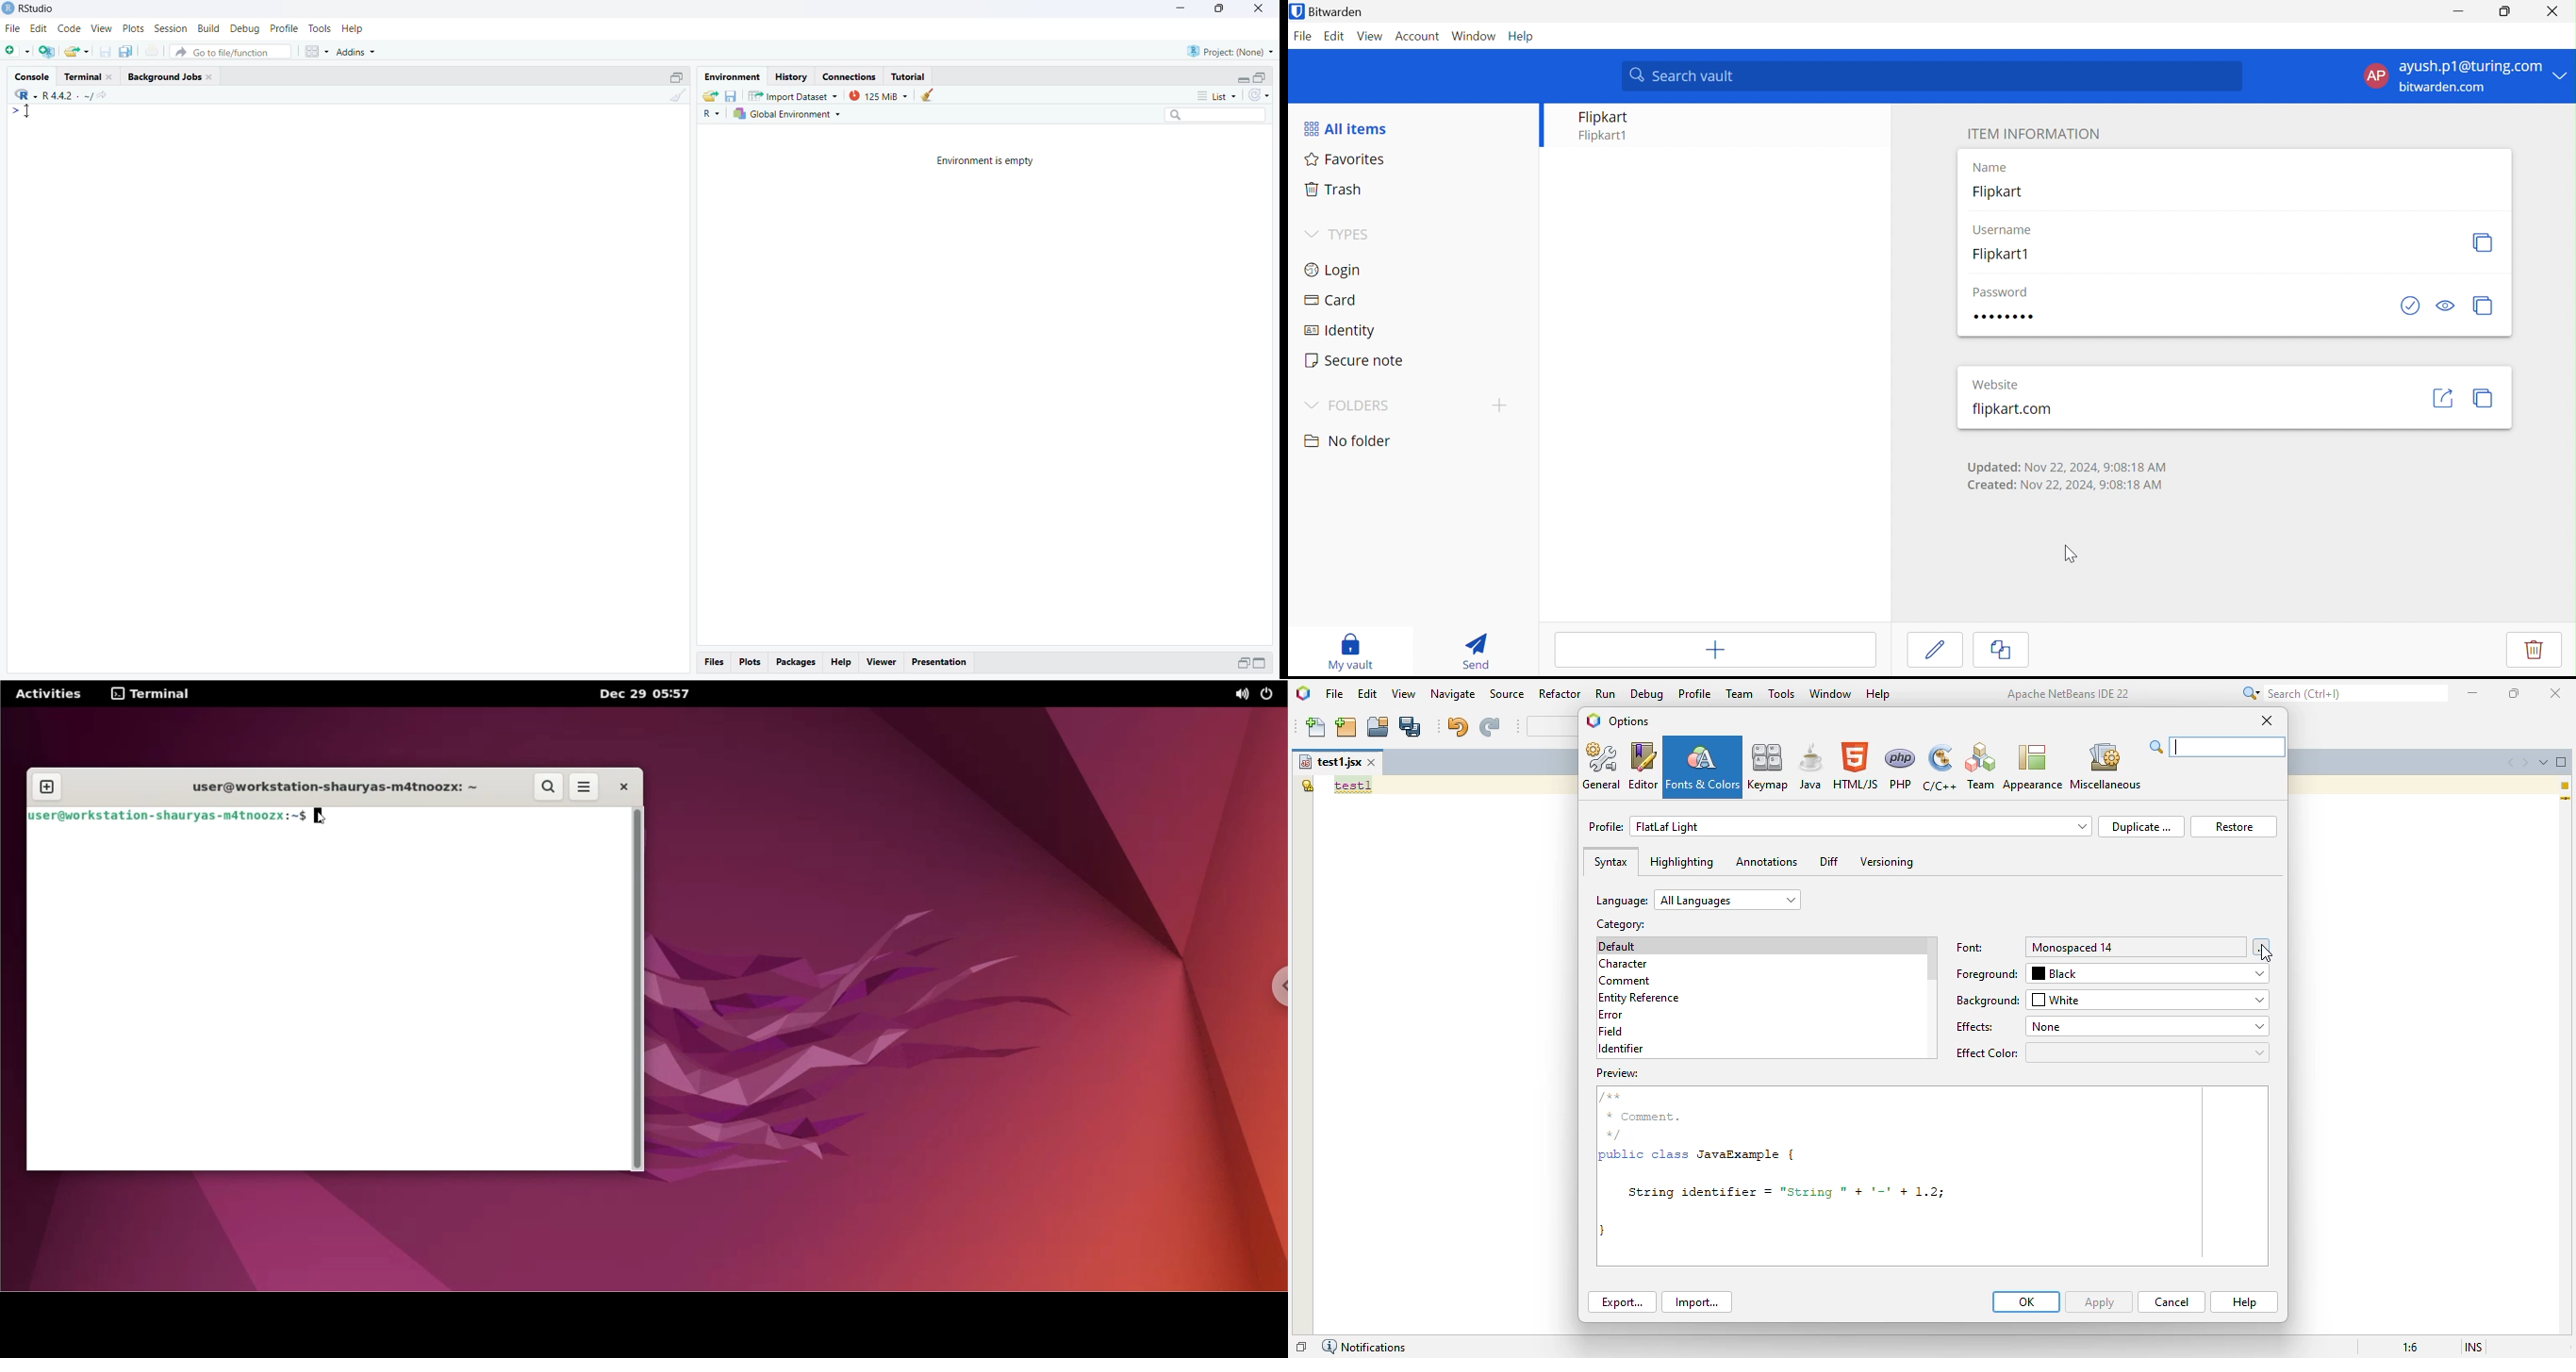 The height and width of the screenshot is (1372, 2576). I want to click on Session, so click(171, 28).